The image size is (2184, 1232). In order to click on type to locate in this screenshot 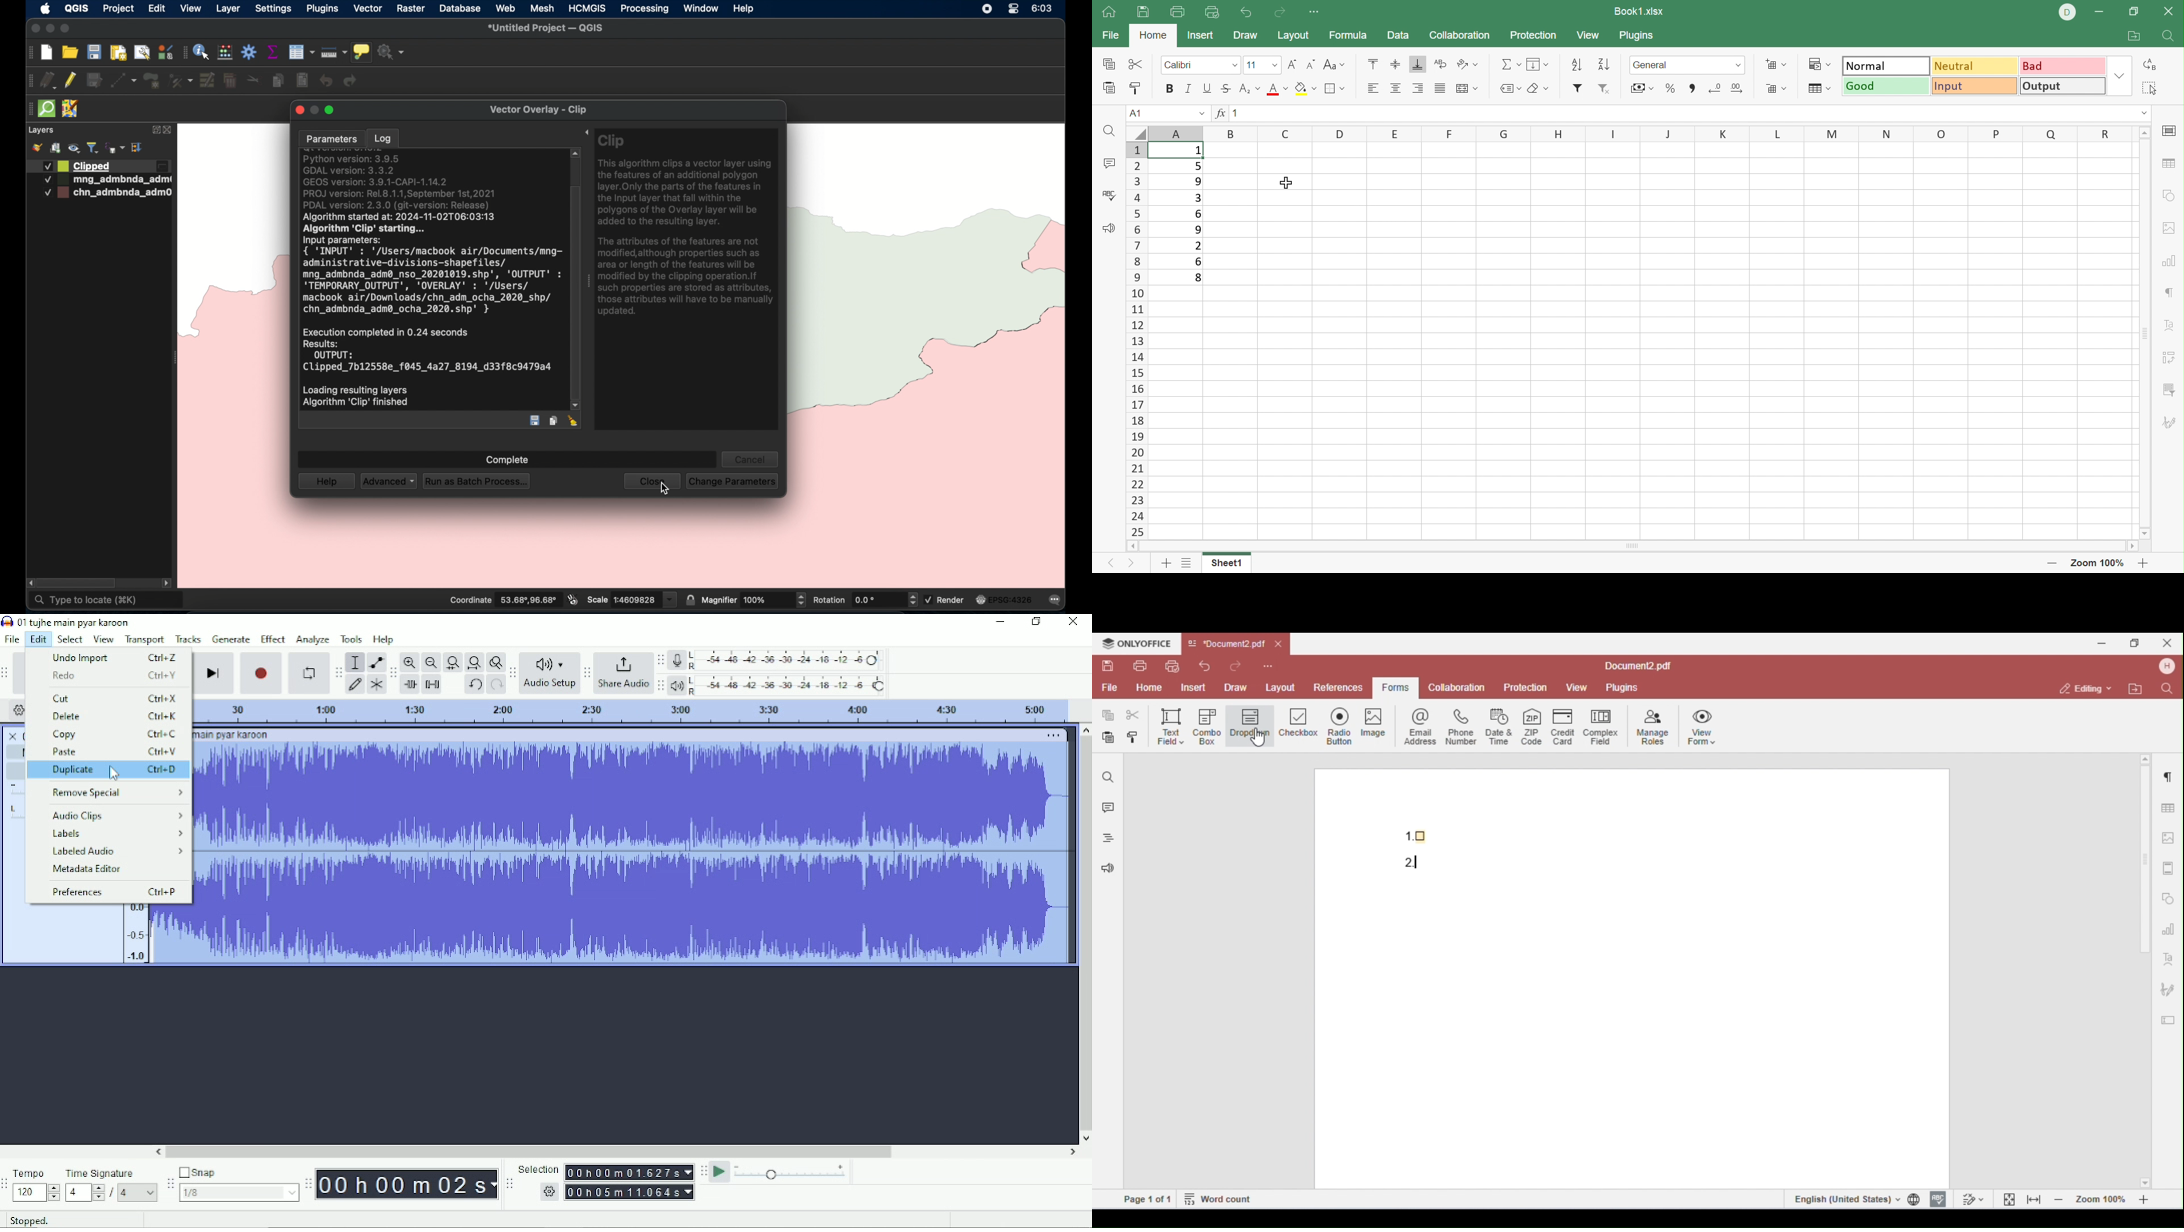, I will do `click(107, 601)`.